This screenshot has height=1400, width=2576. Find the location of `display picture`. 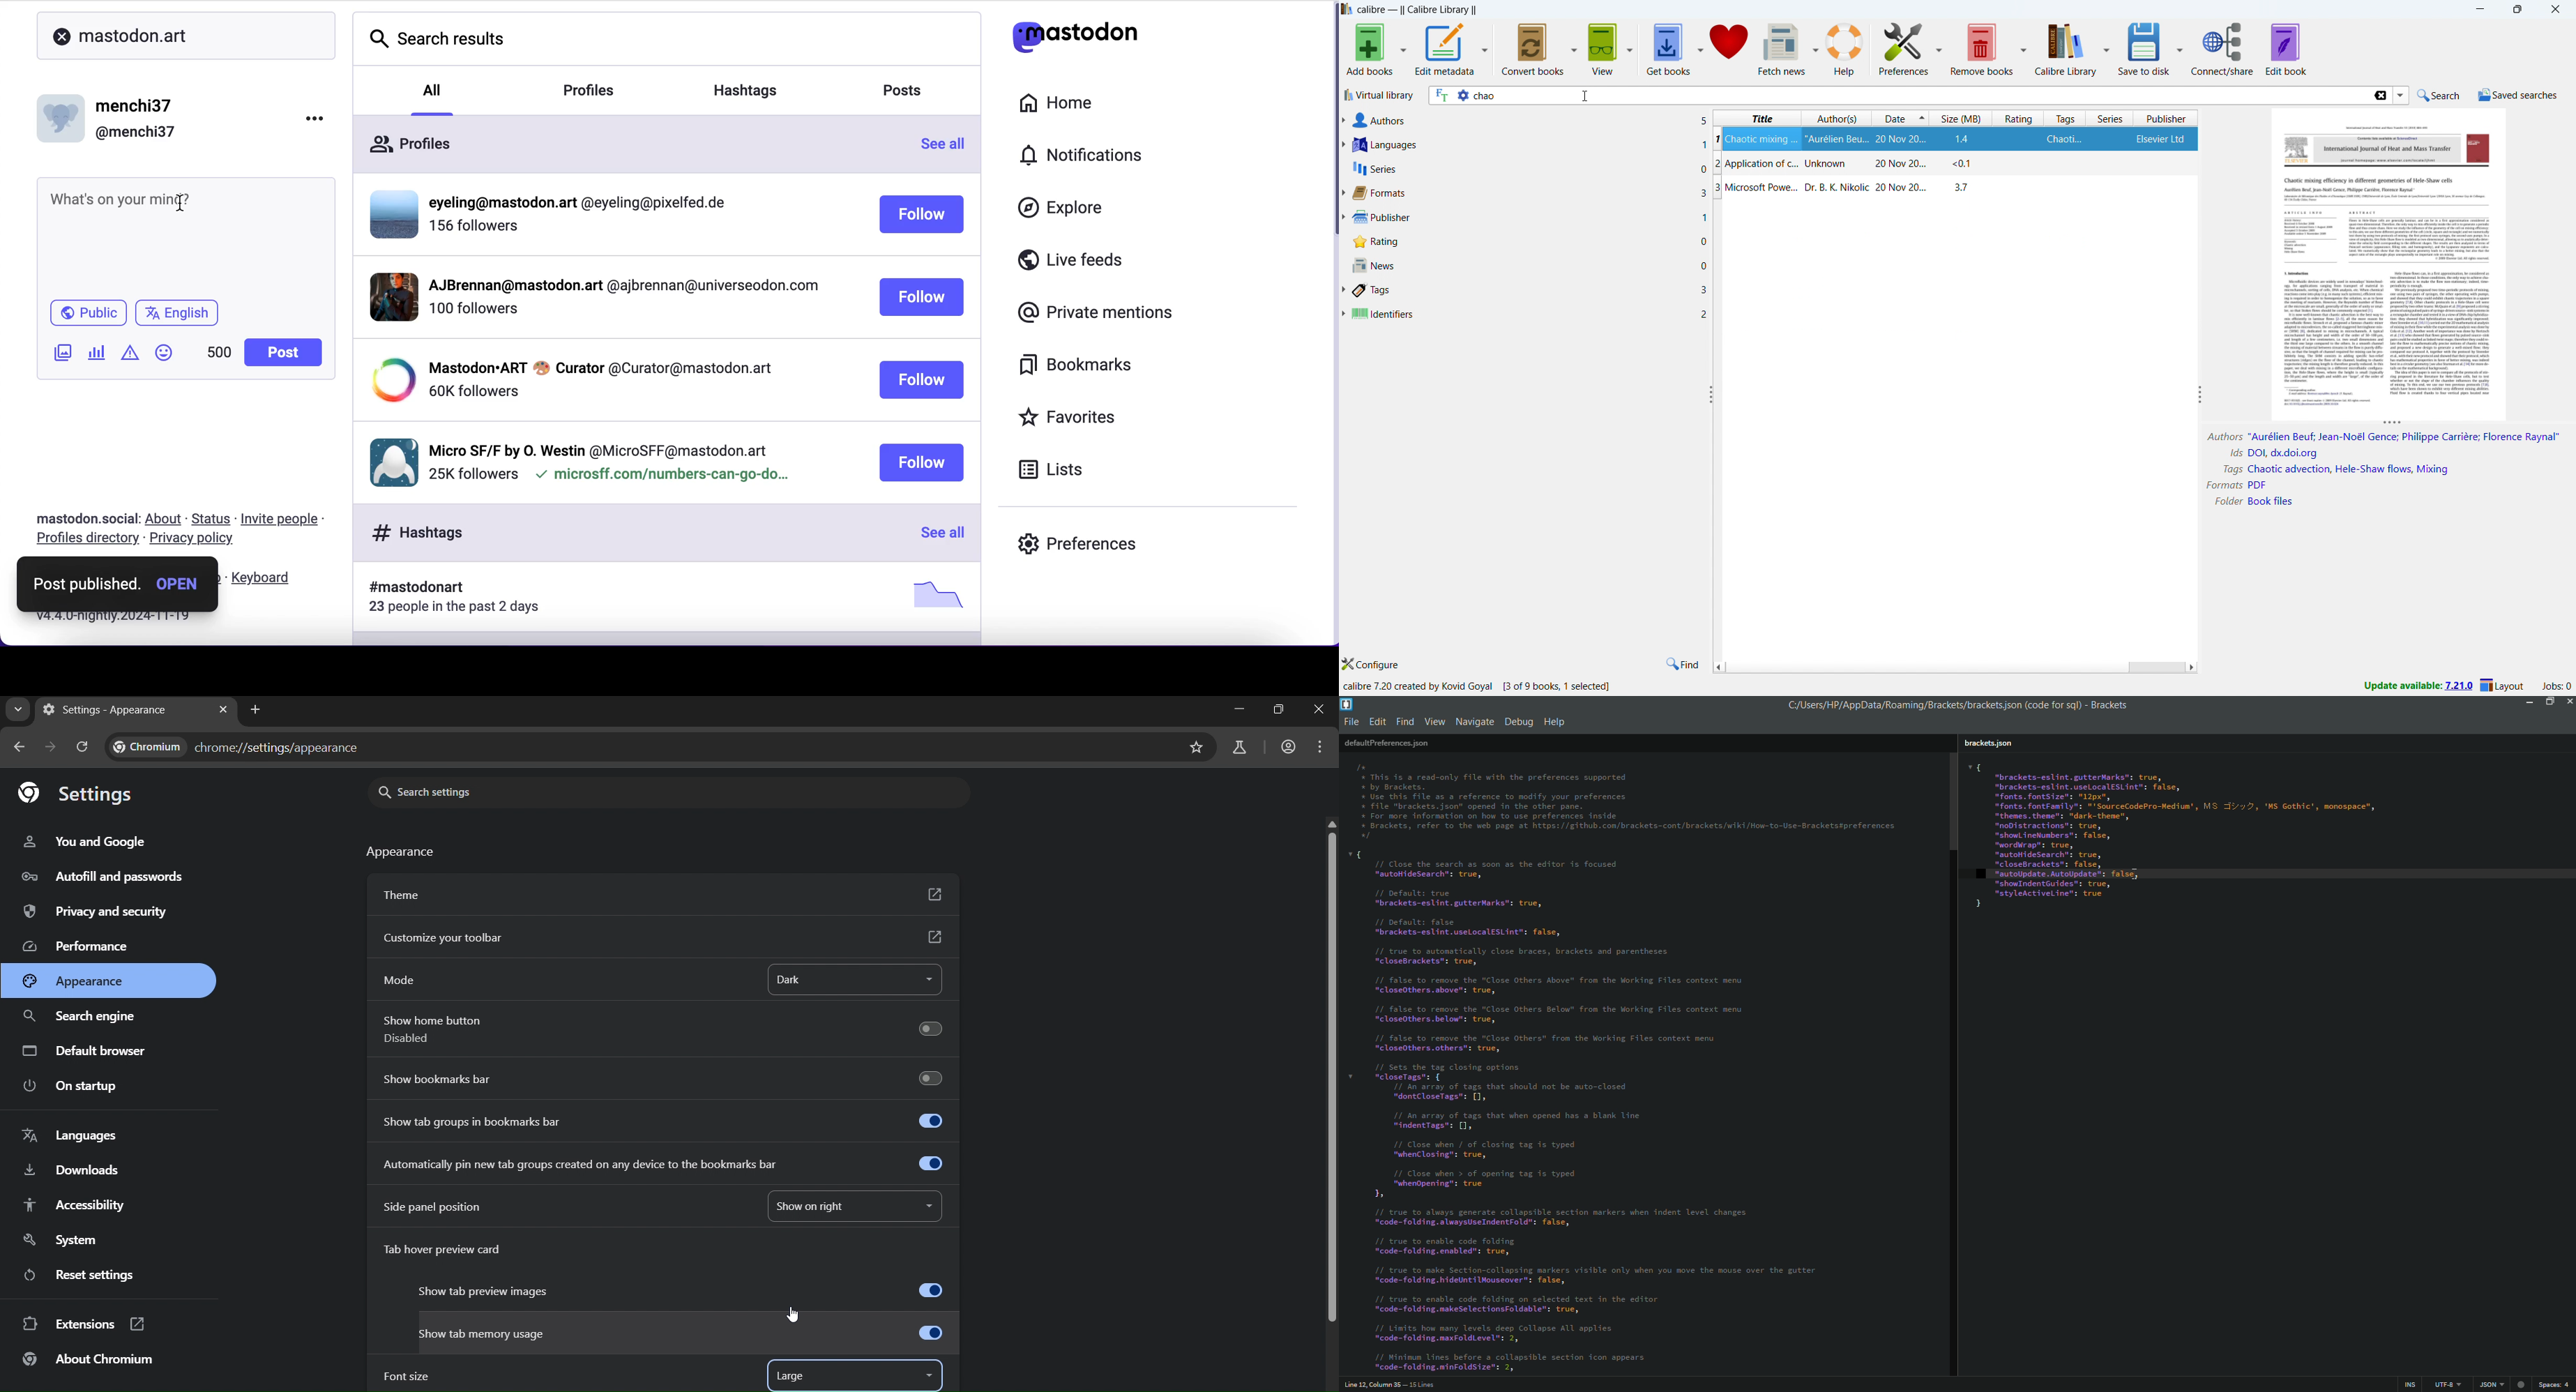

display picture is located at coordinates (390, 213).